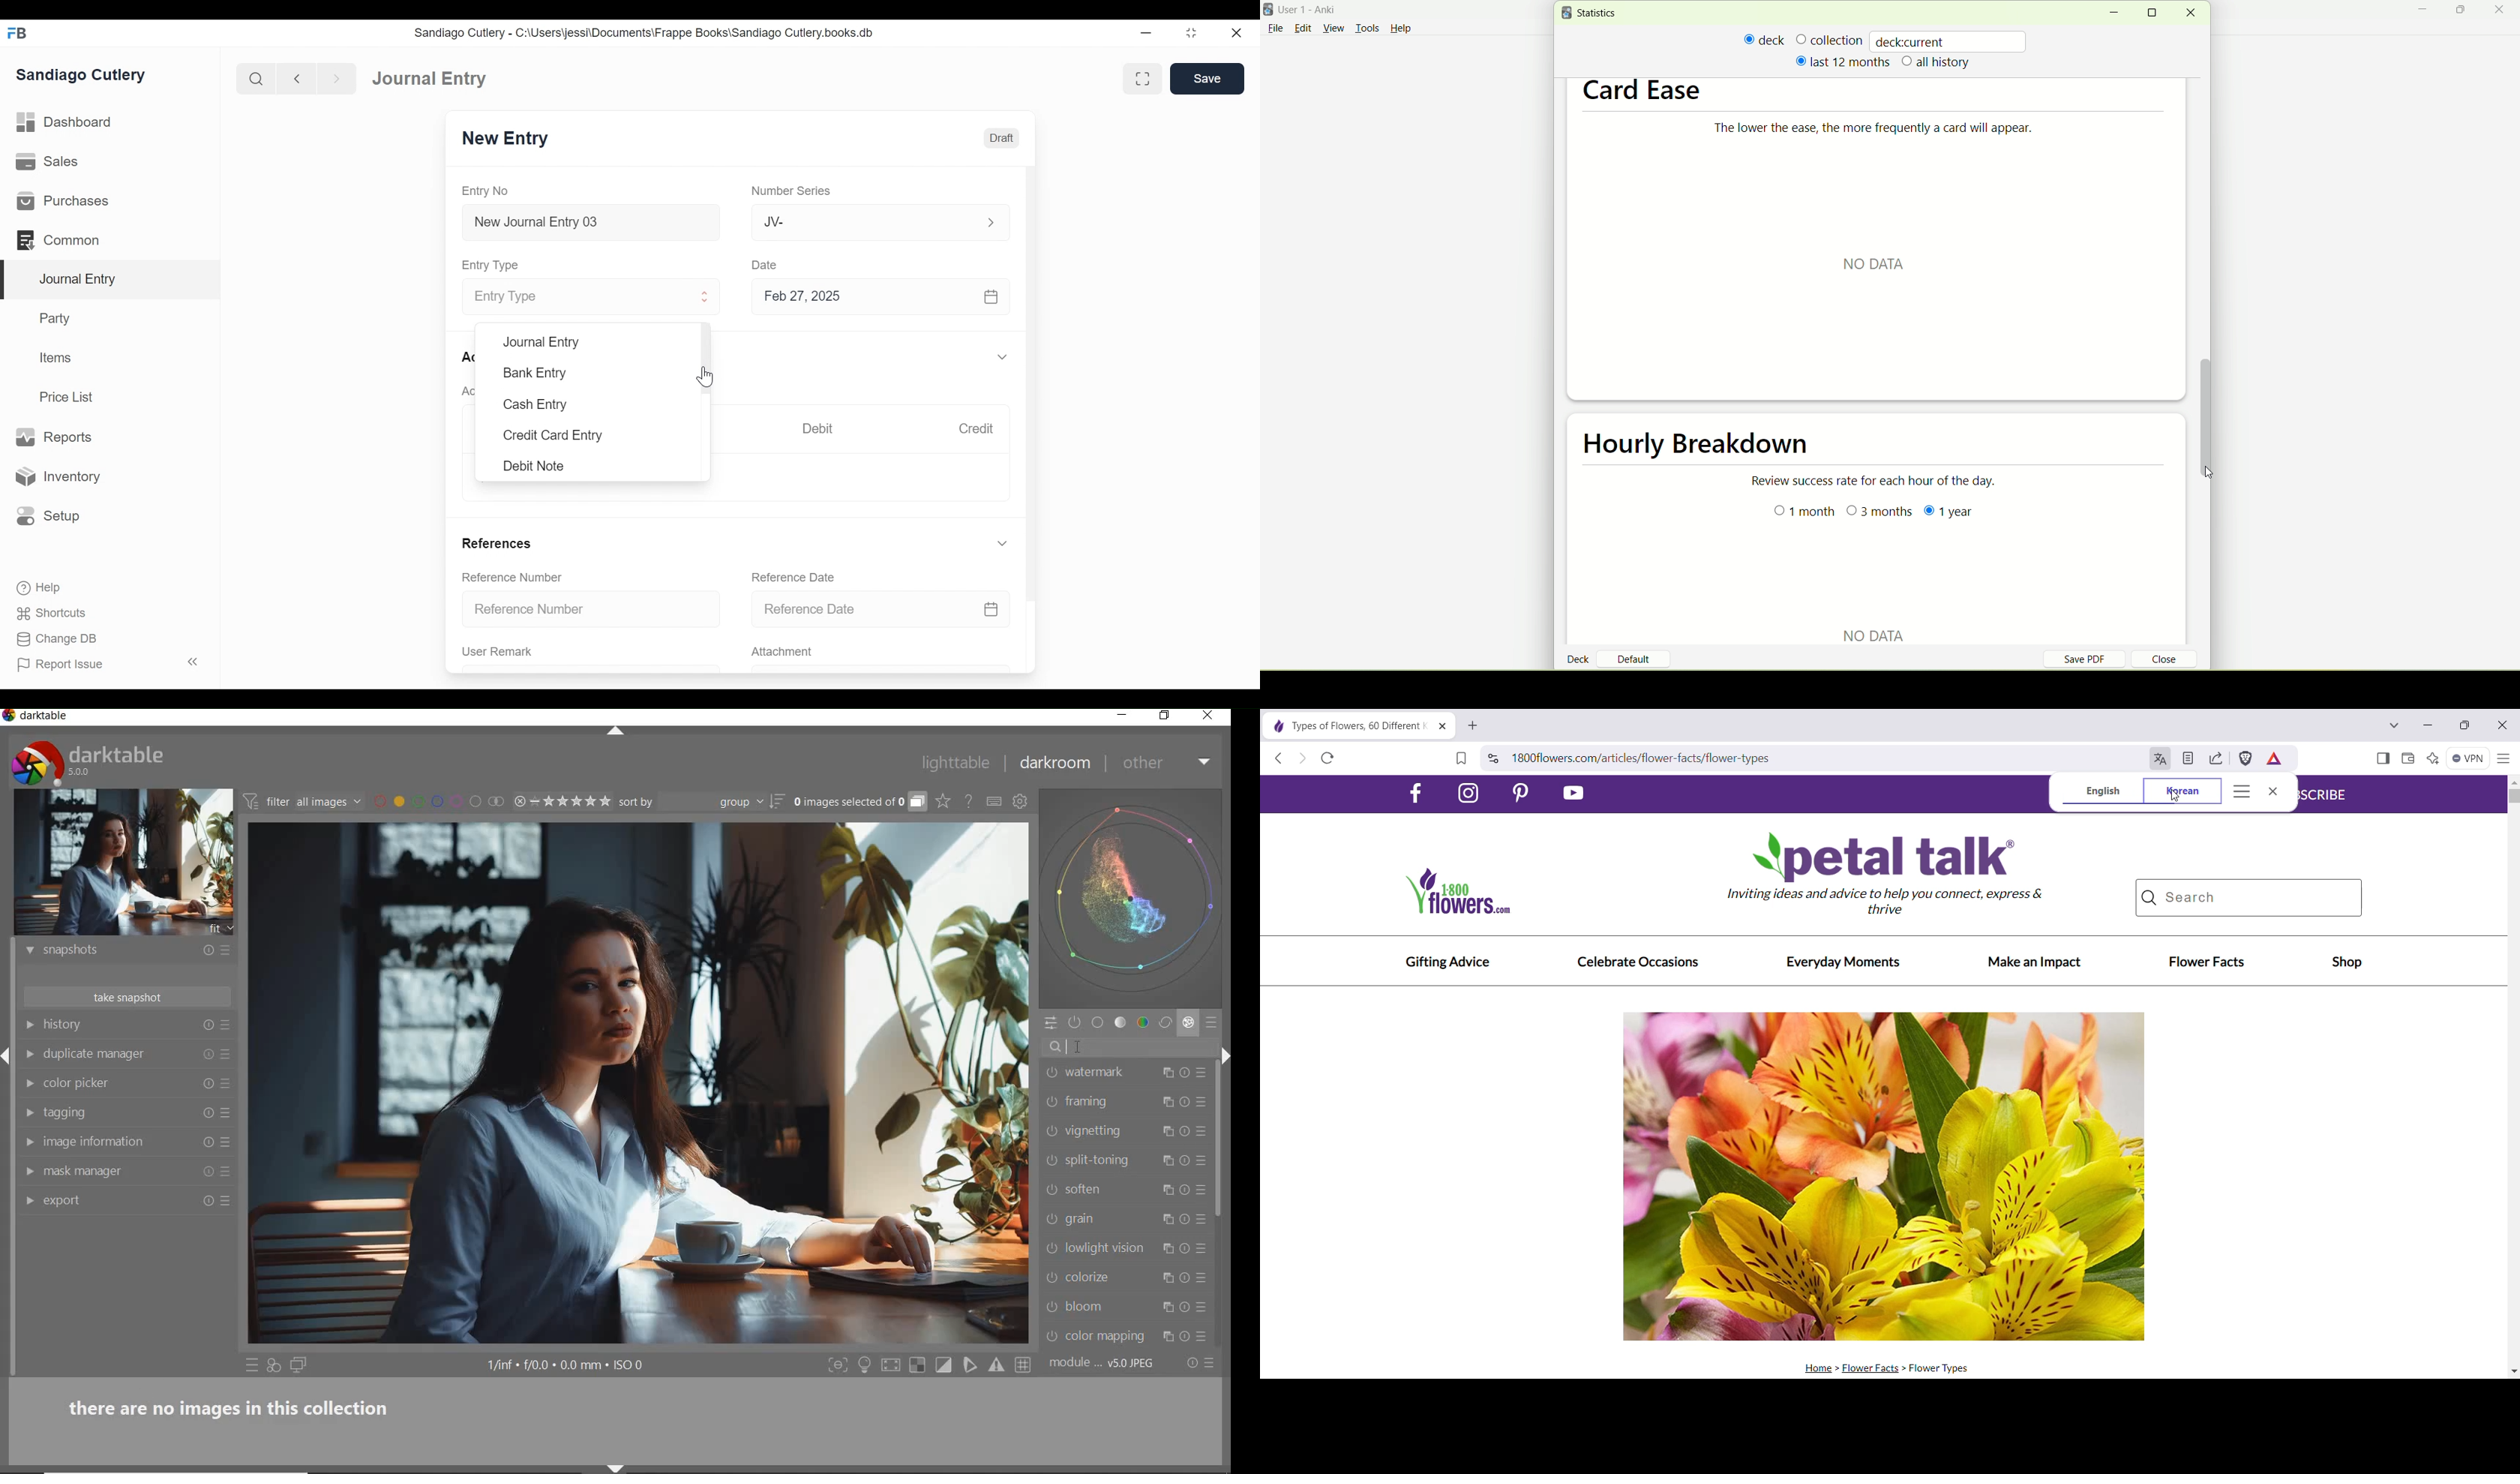 The image size is (2520, 1484). I want to click on multiple instance actions, so click(1164, 1103).